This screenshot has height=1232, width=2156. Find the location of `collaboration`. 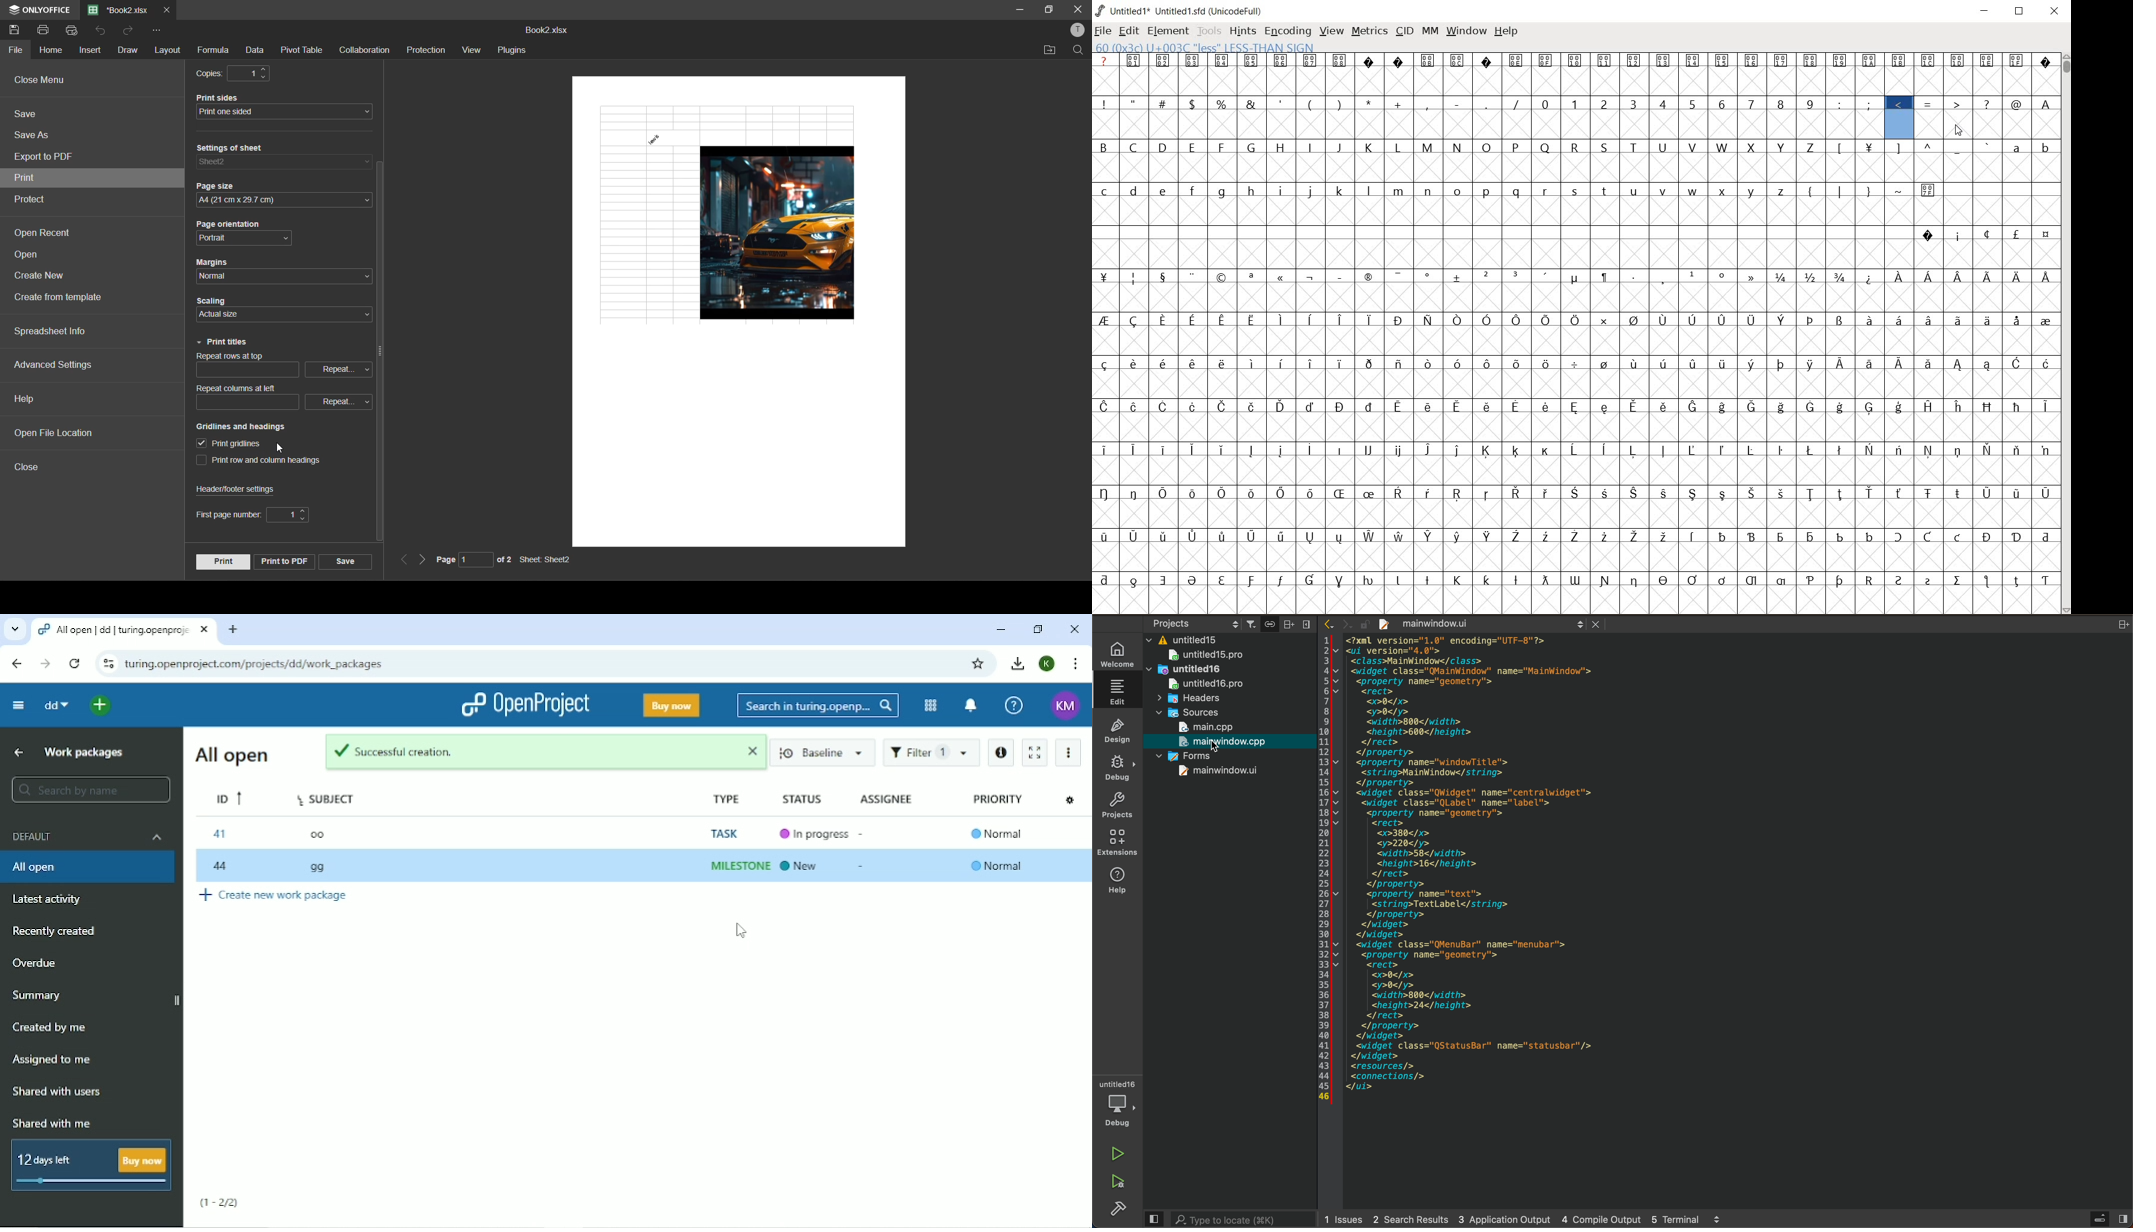

collaboration is located at coordinates (365, 50).